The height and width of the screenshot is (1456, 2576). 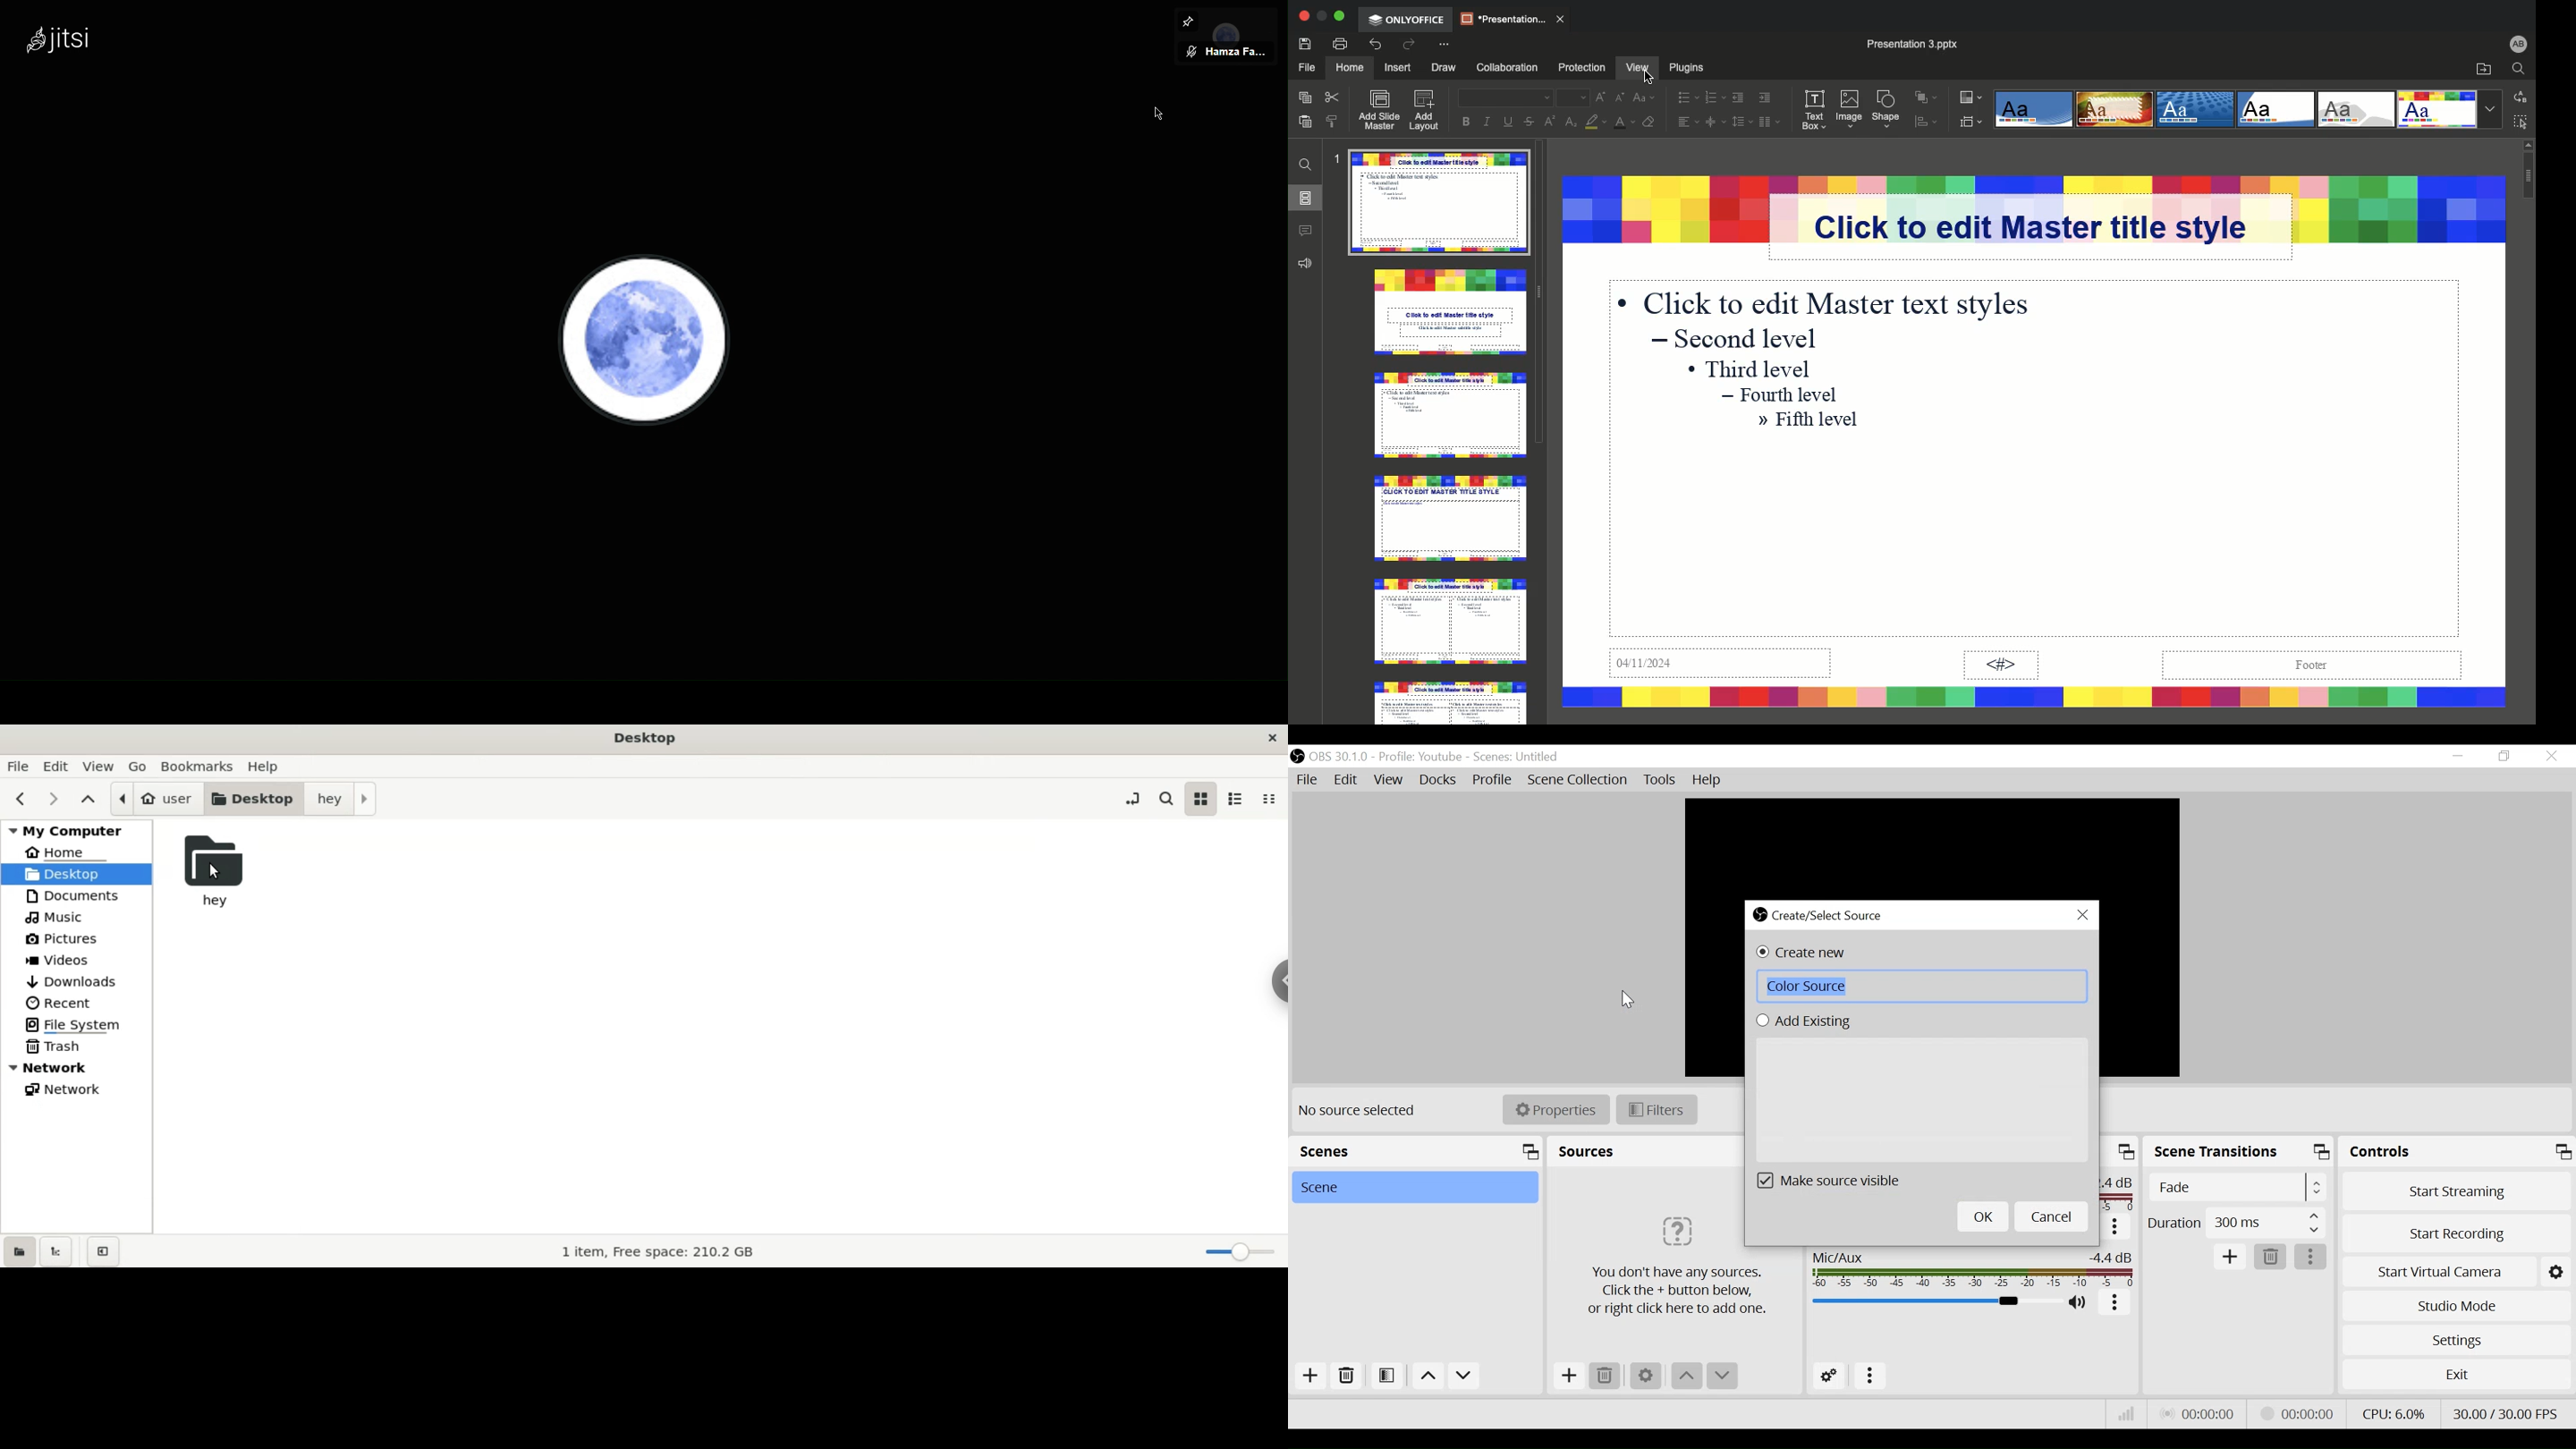 I want to click on Controls, so click(x=2457, y=1154).